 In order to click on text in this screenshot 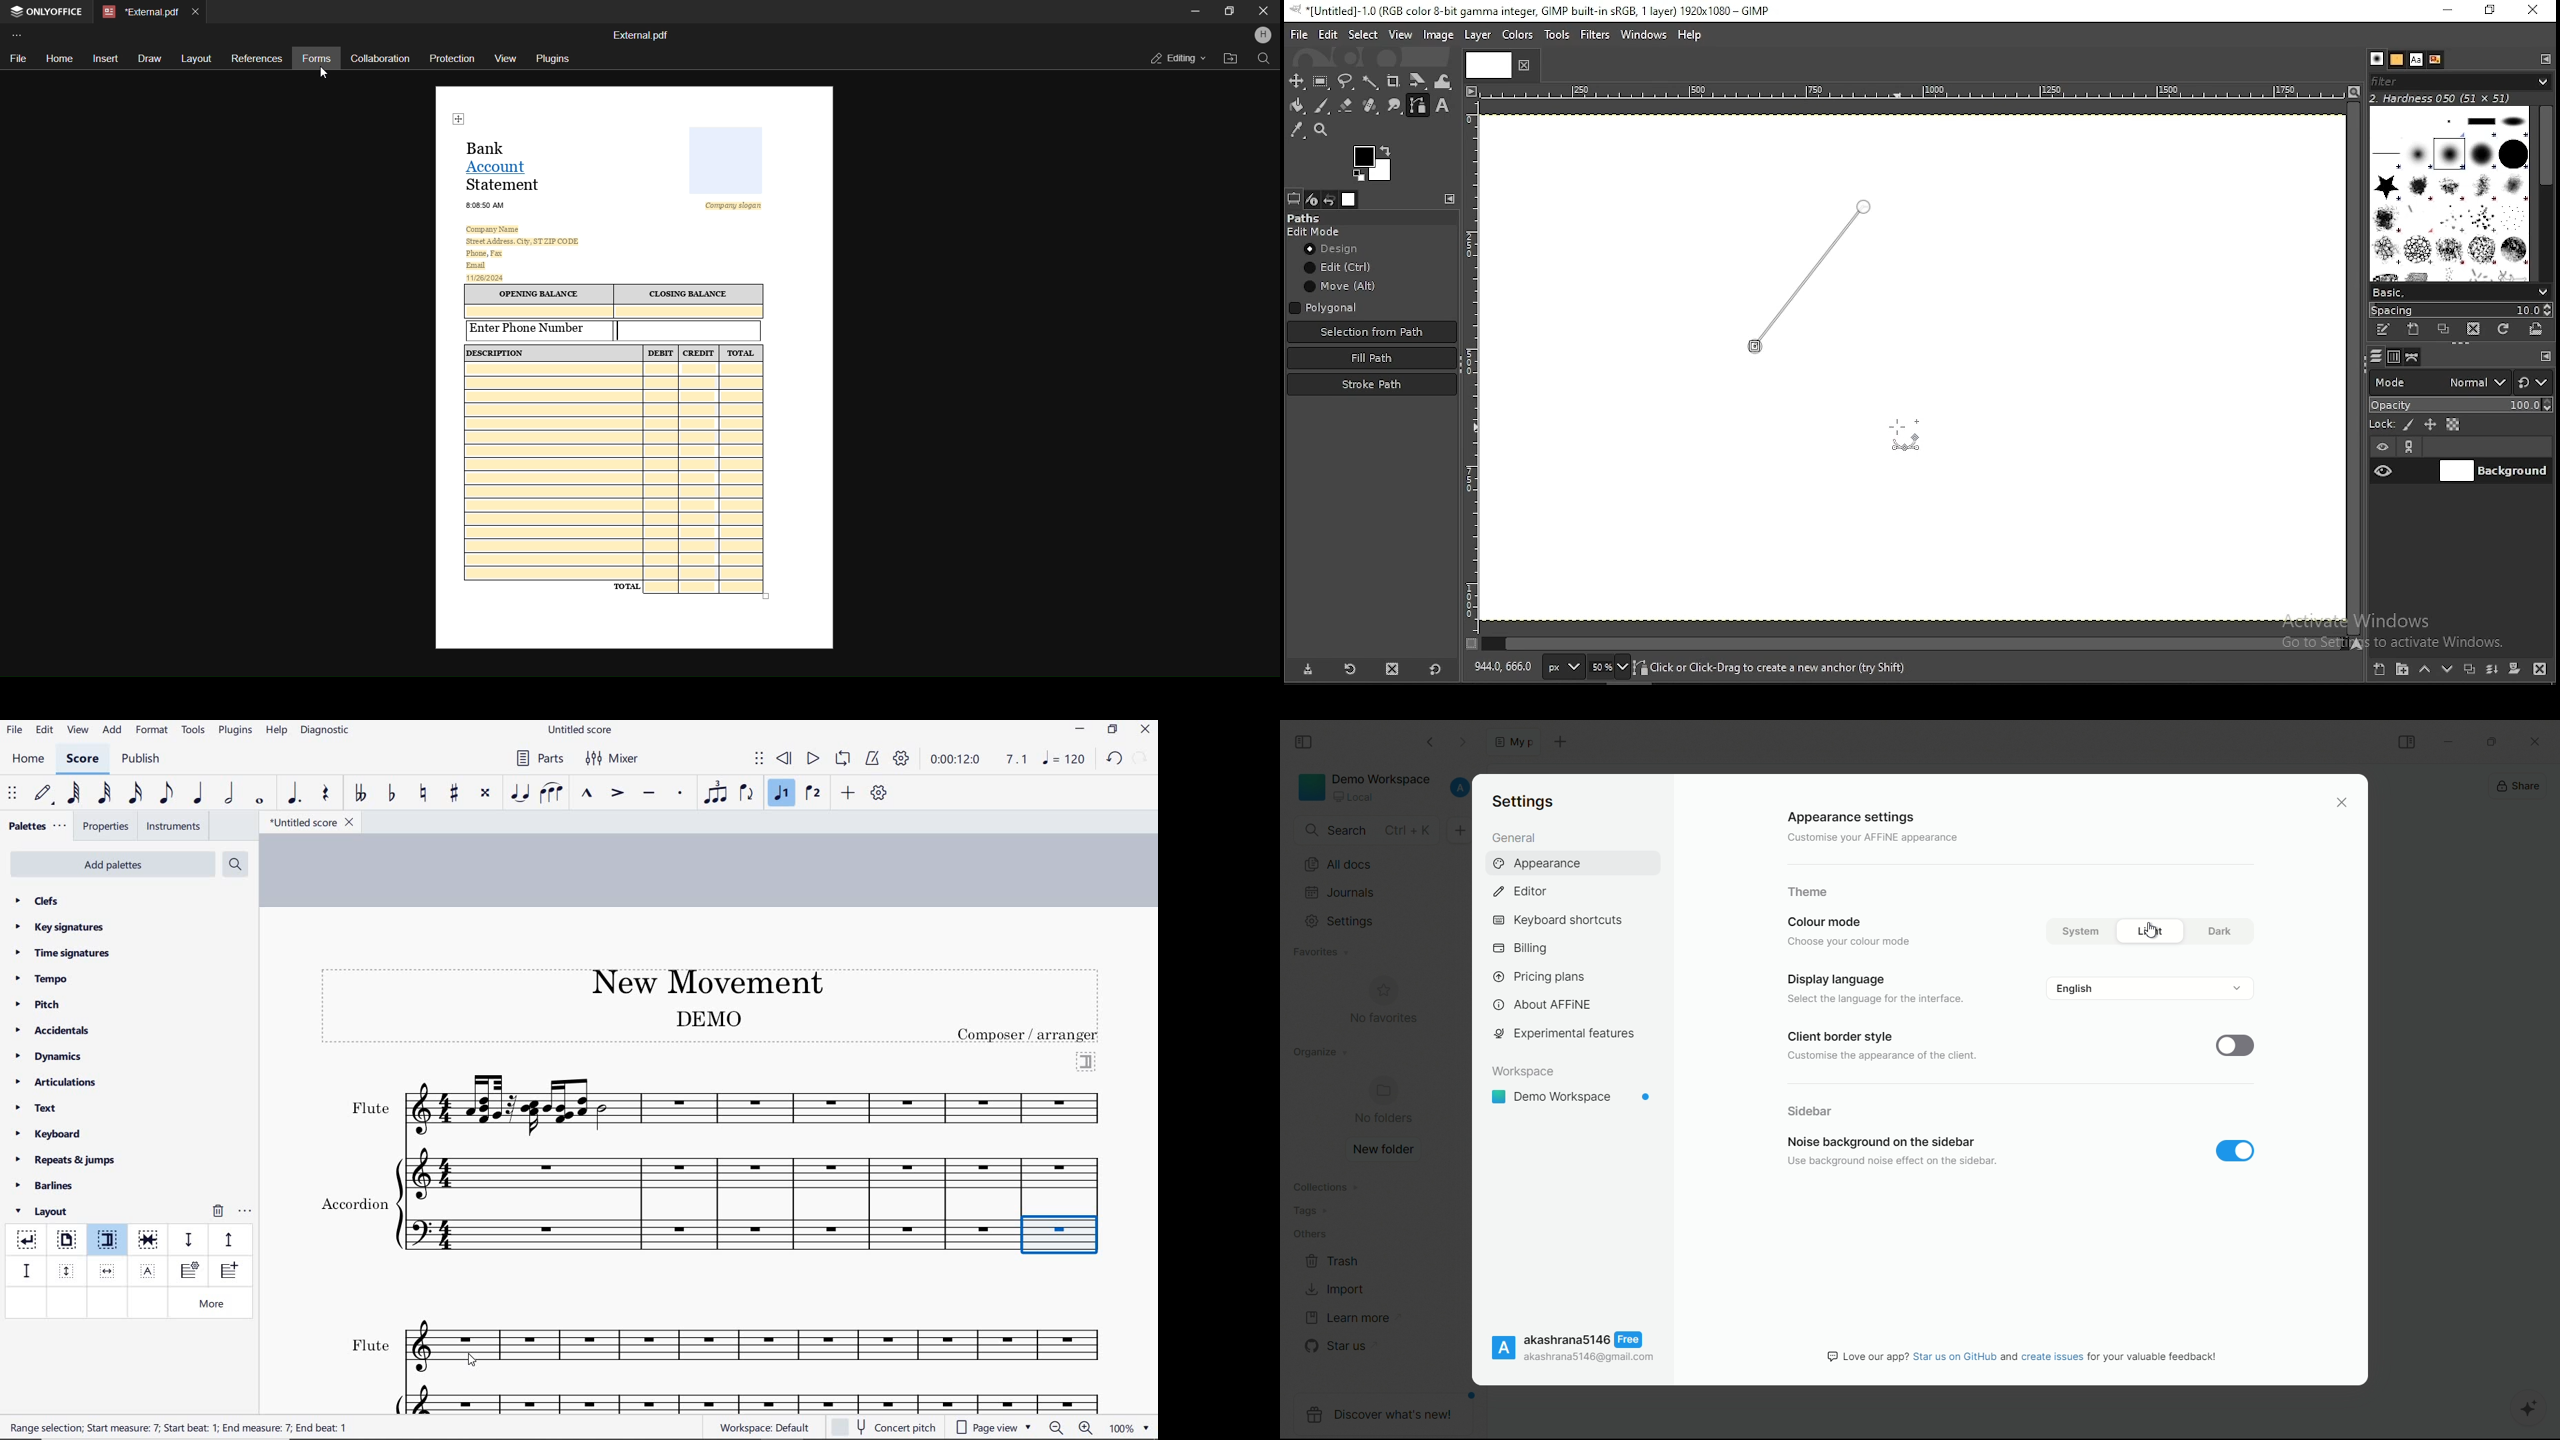, I will do `click(1030, 1034)`.